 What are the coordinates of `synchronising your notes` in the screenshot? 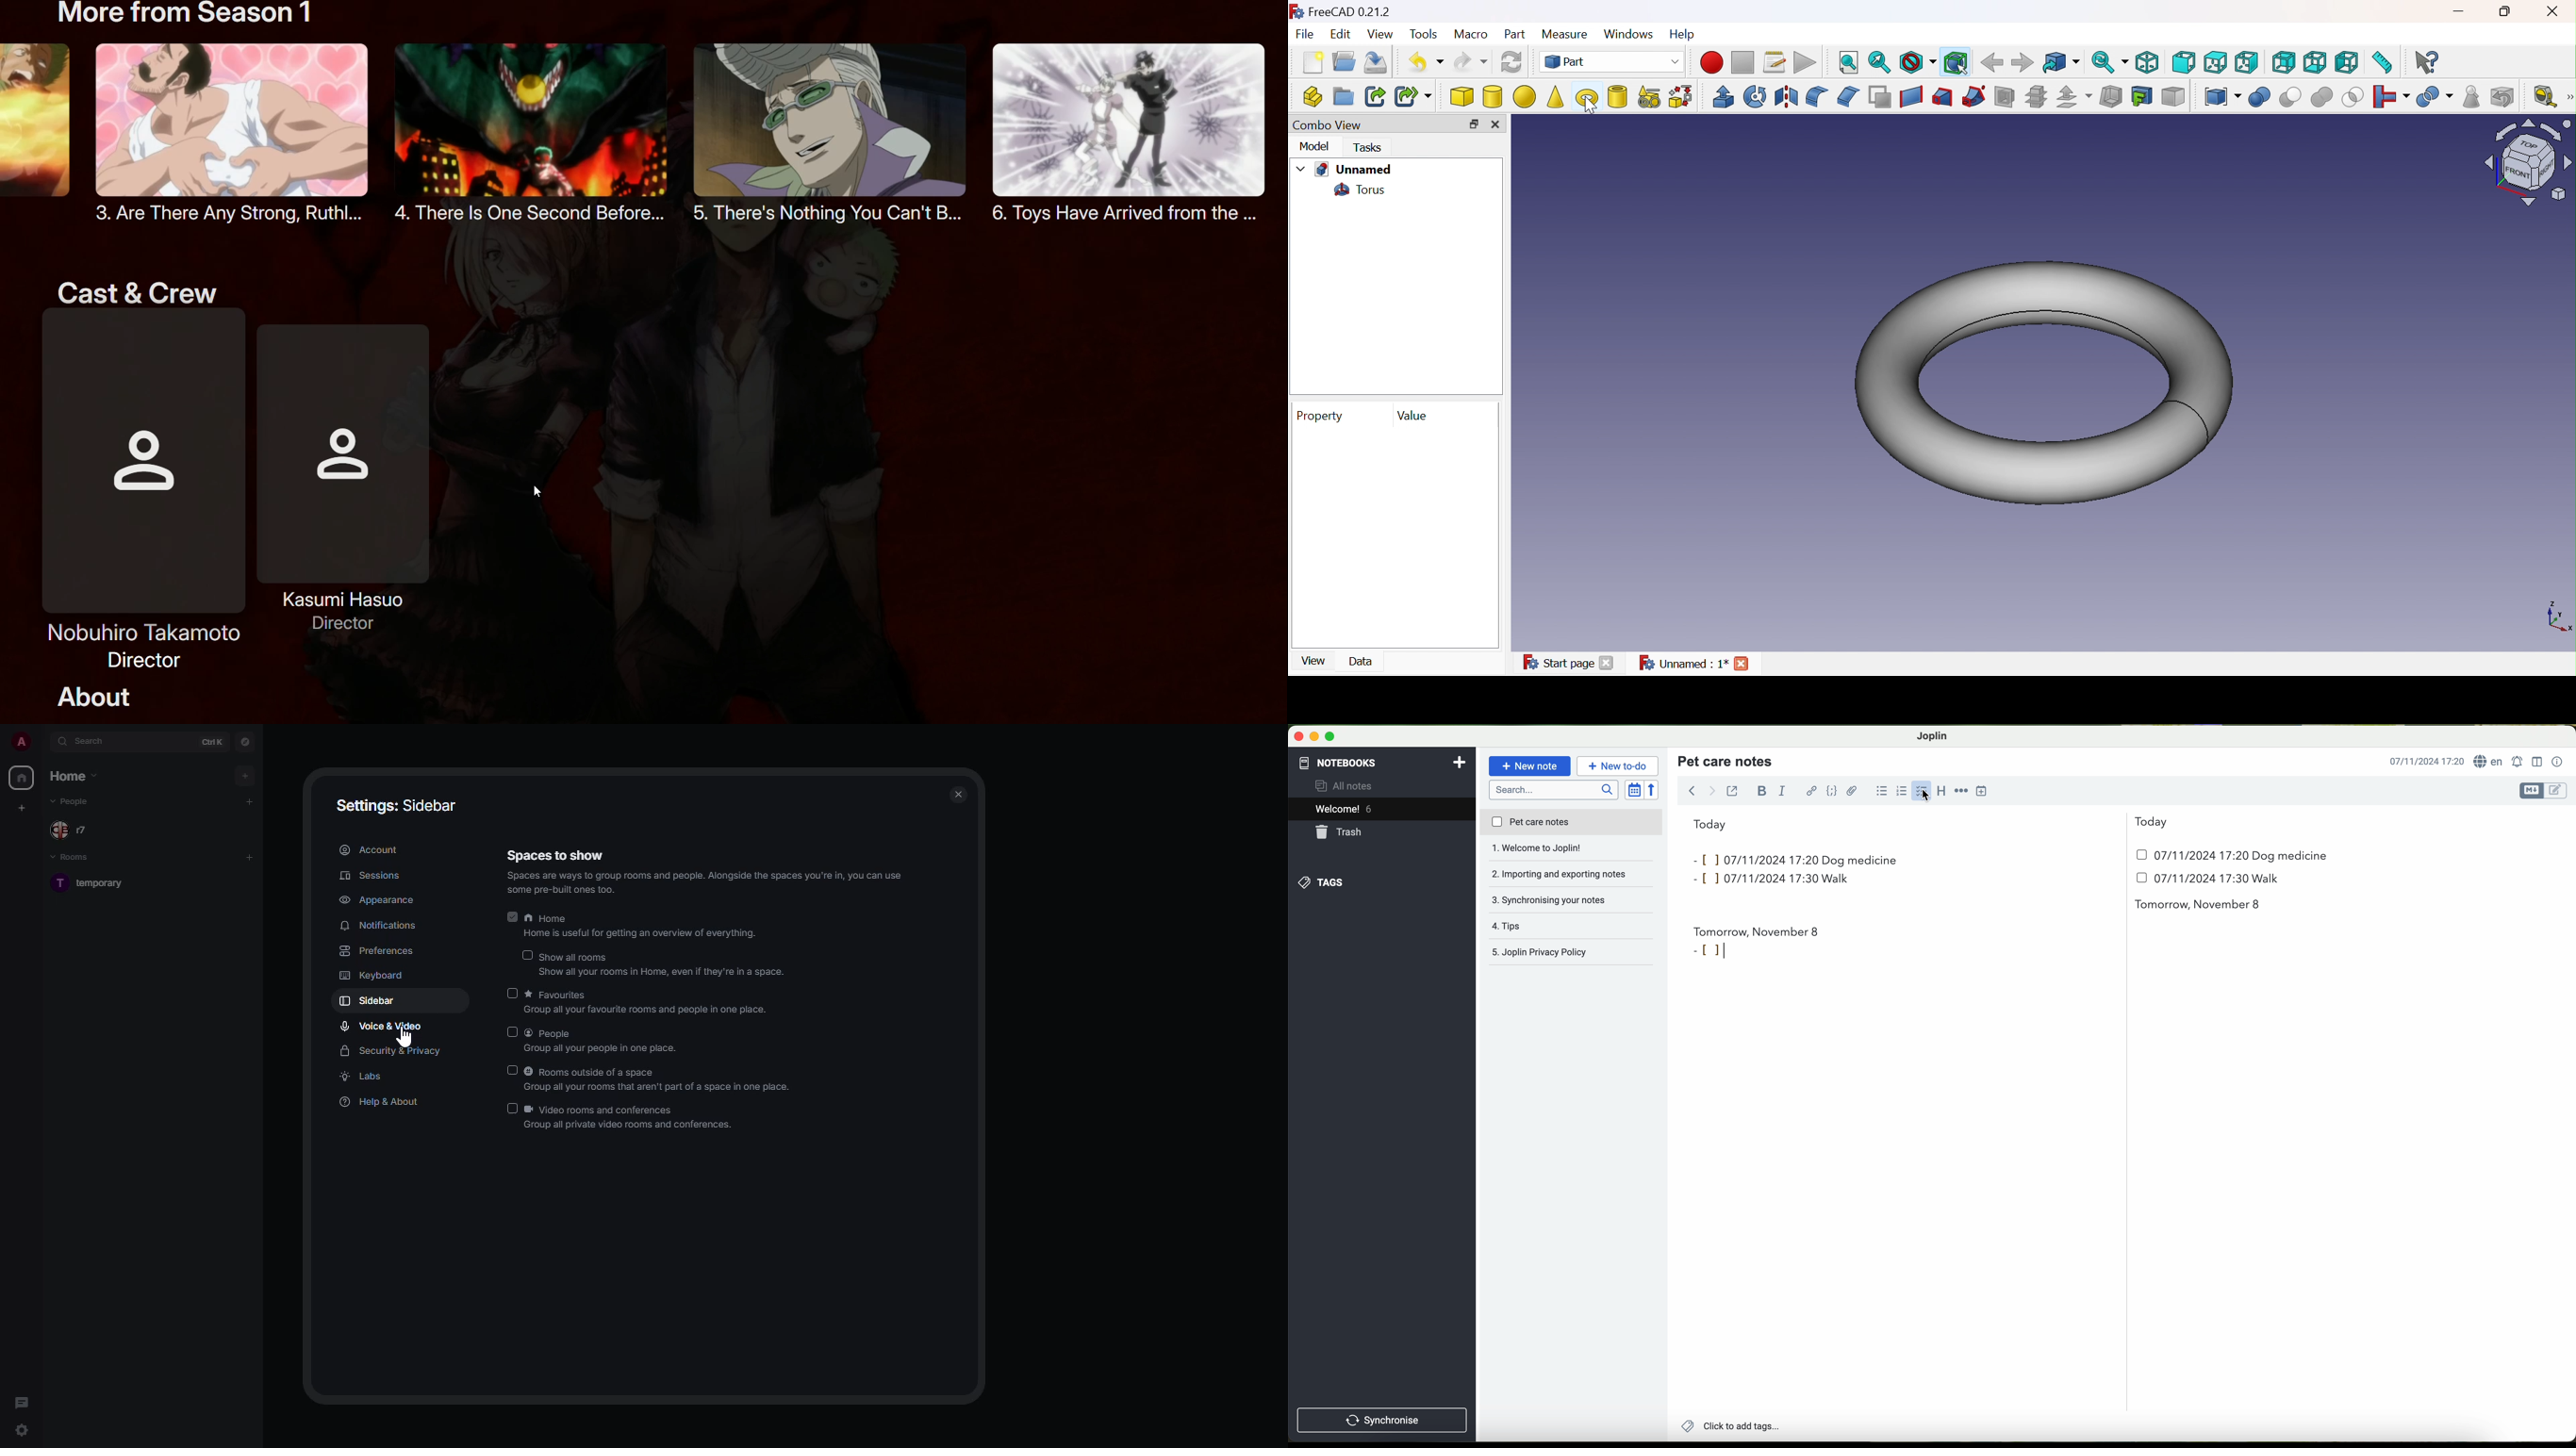 It's located at (1572, 875).